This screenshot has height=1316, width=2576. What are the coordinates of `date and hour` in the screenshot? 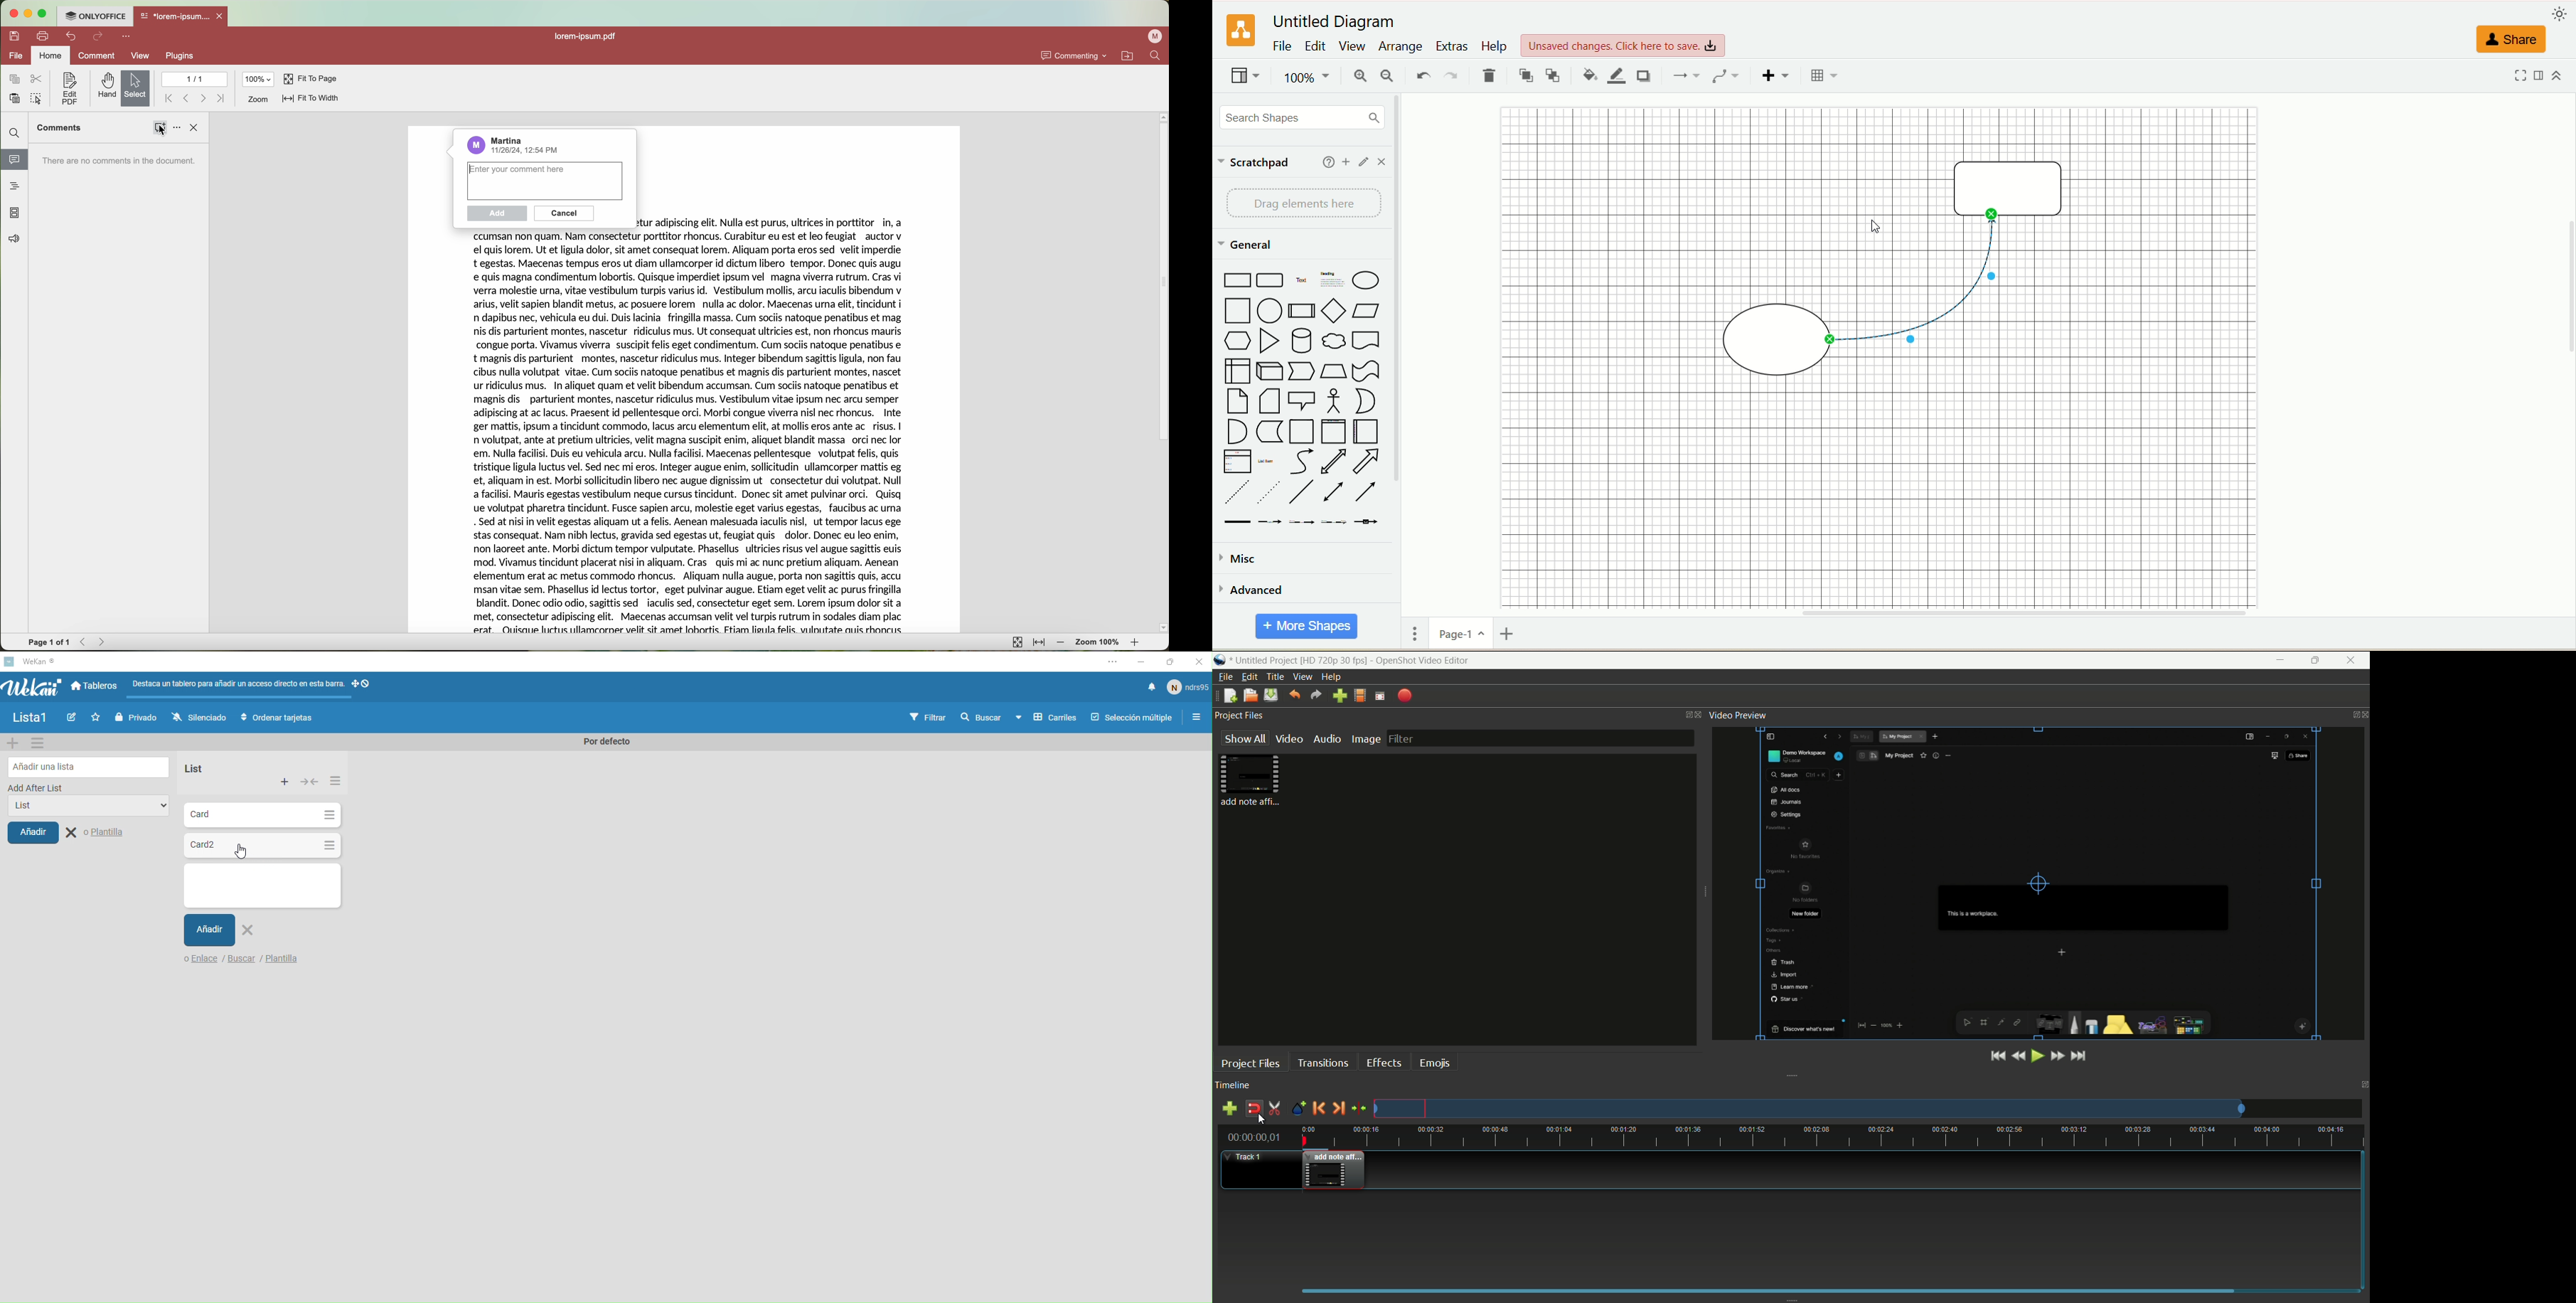 It's located at (528, 152).